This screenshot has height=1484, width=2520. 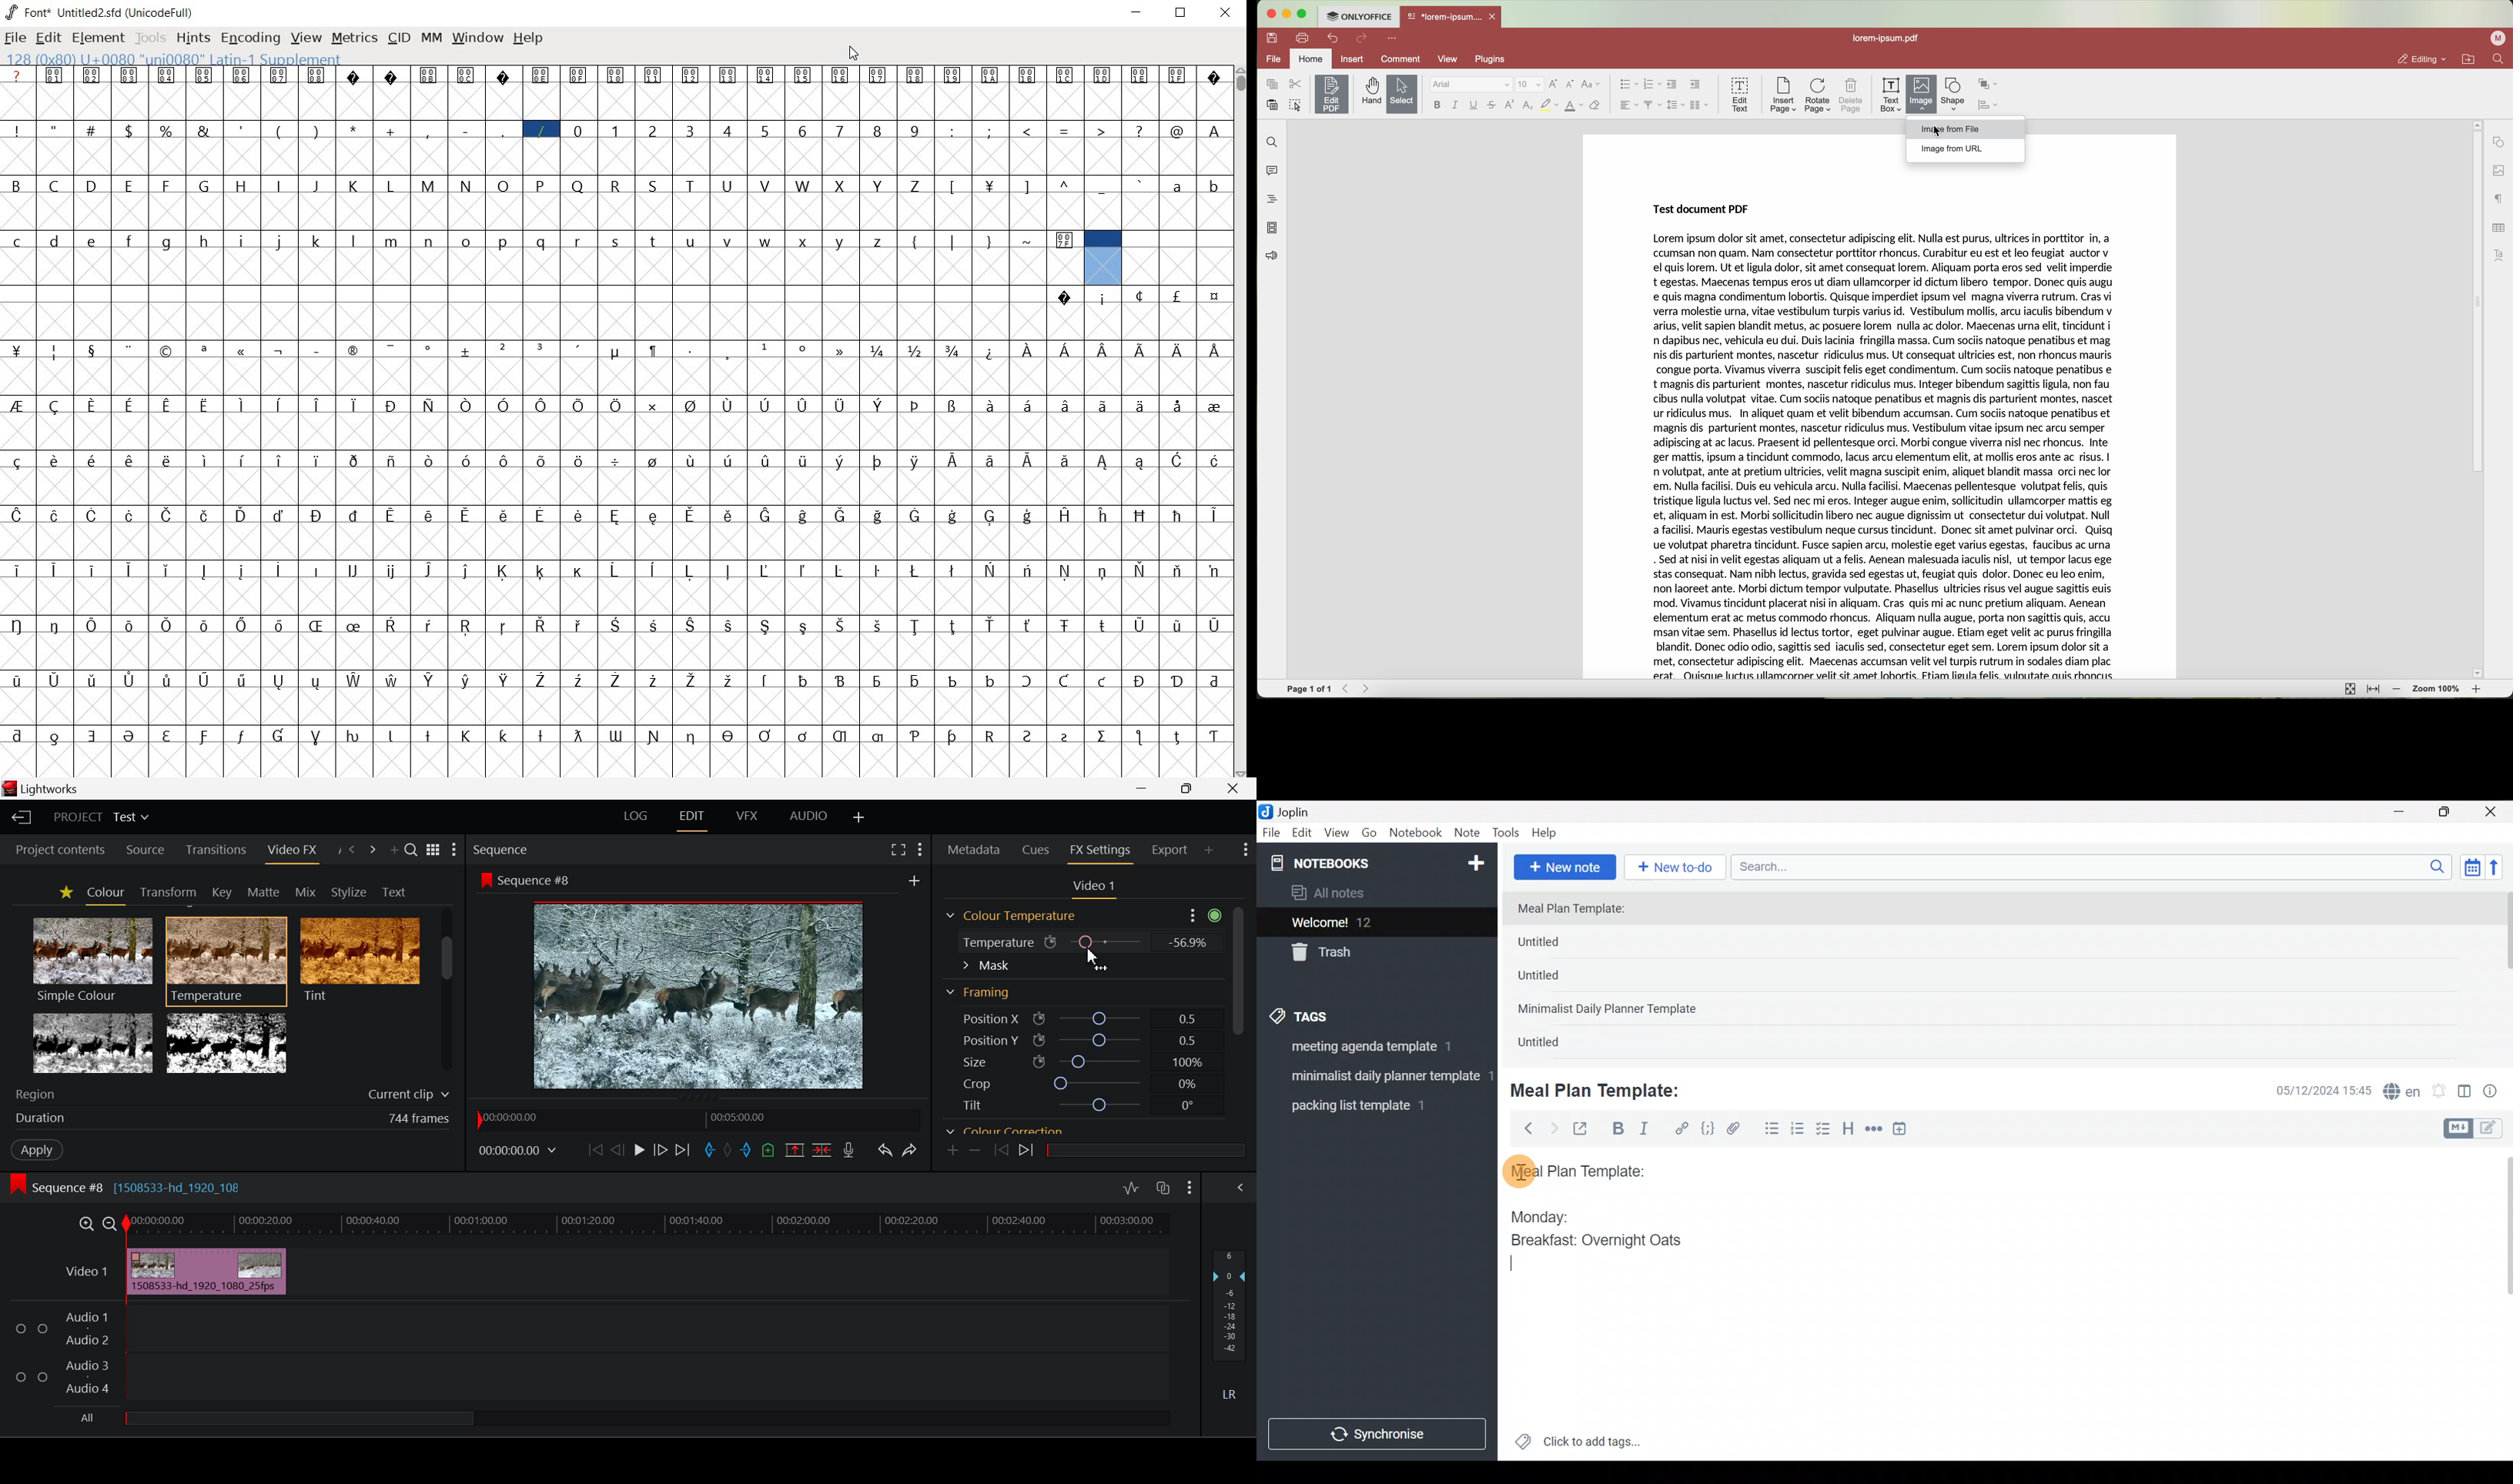 I want to click on Symbol, so click(x=168, y=350).